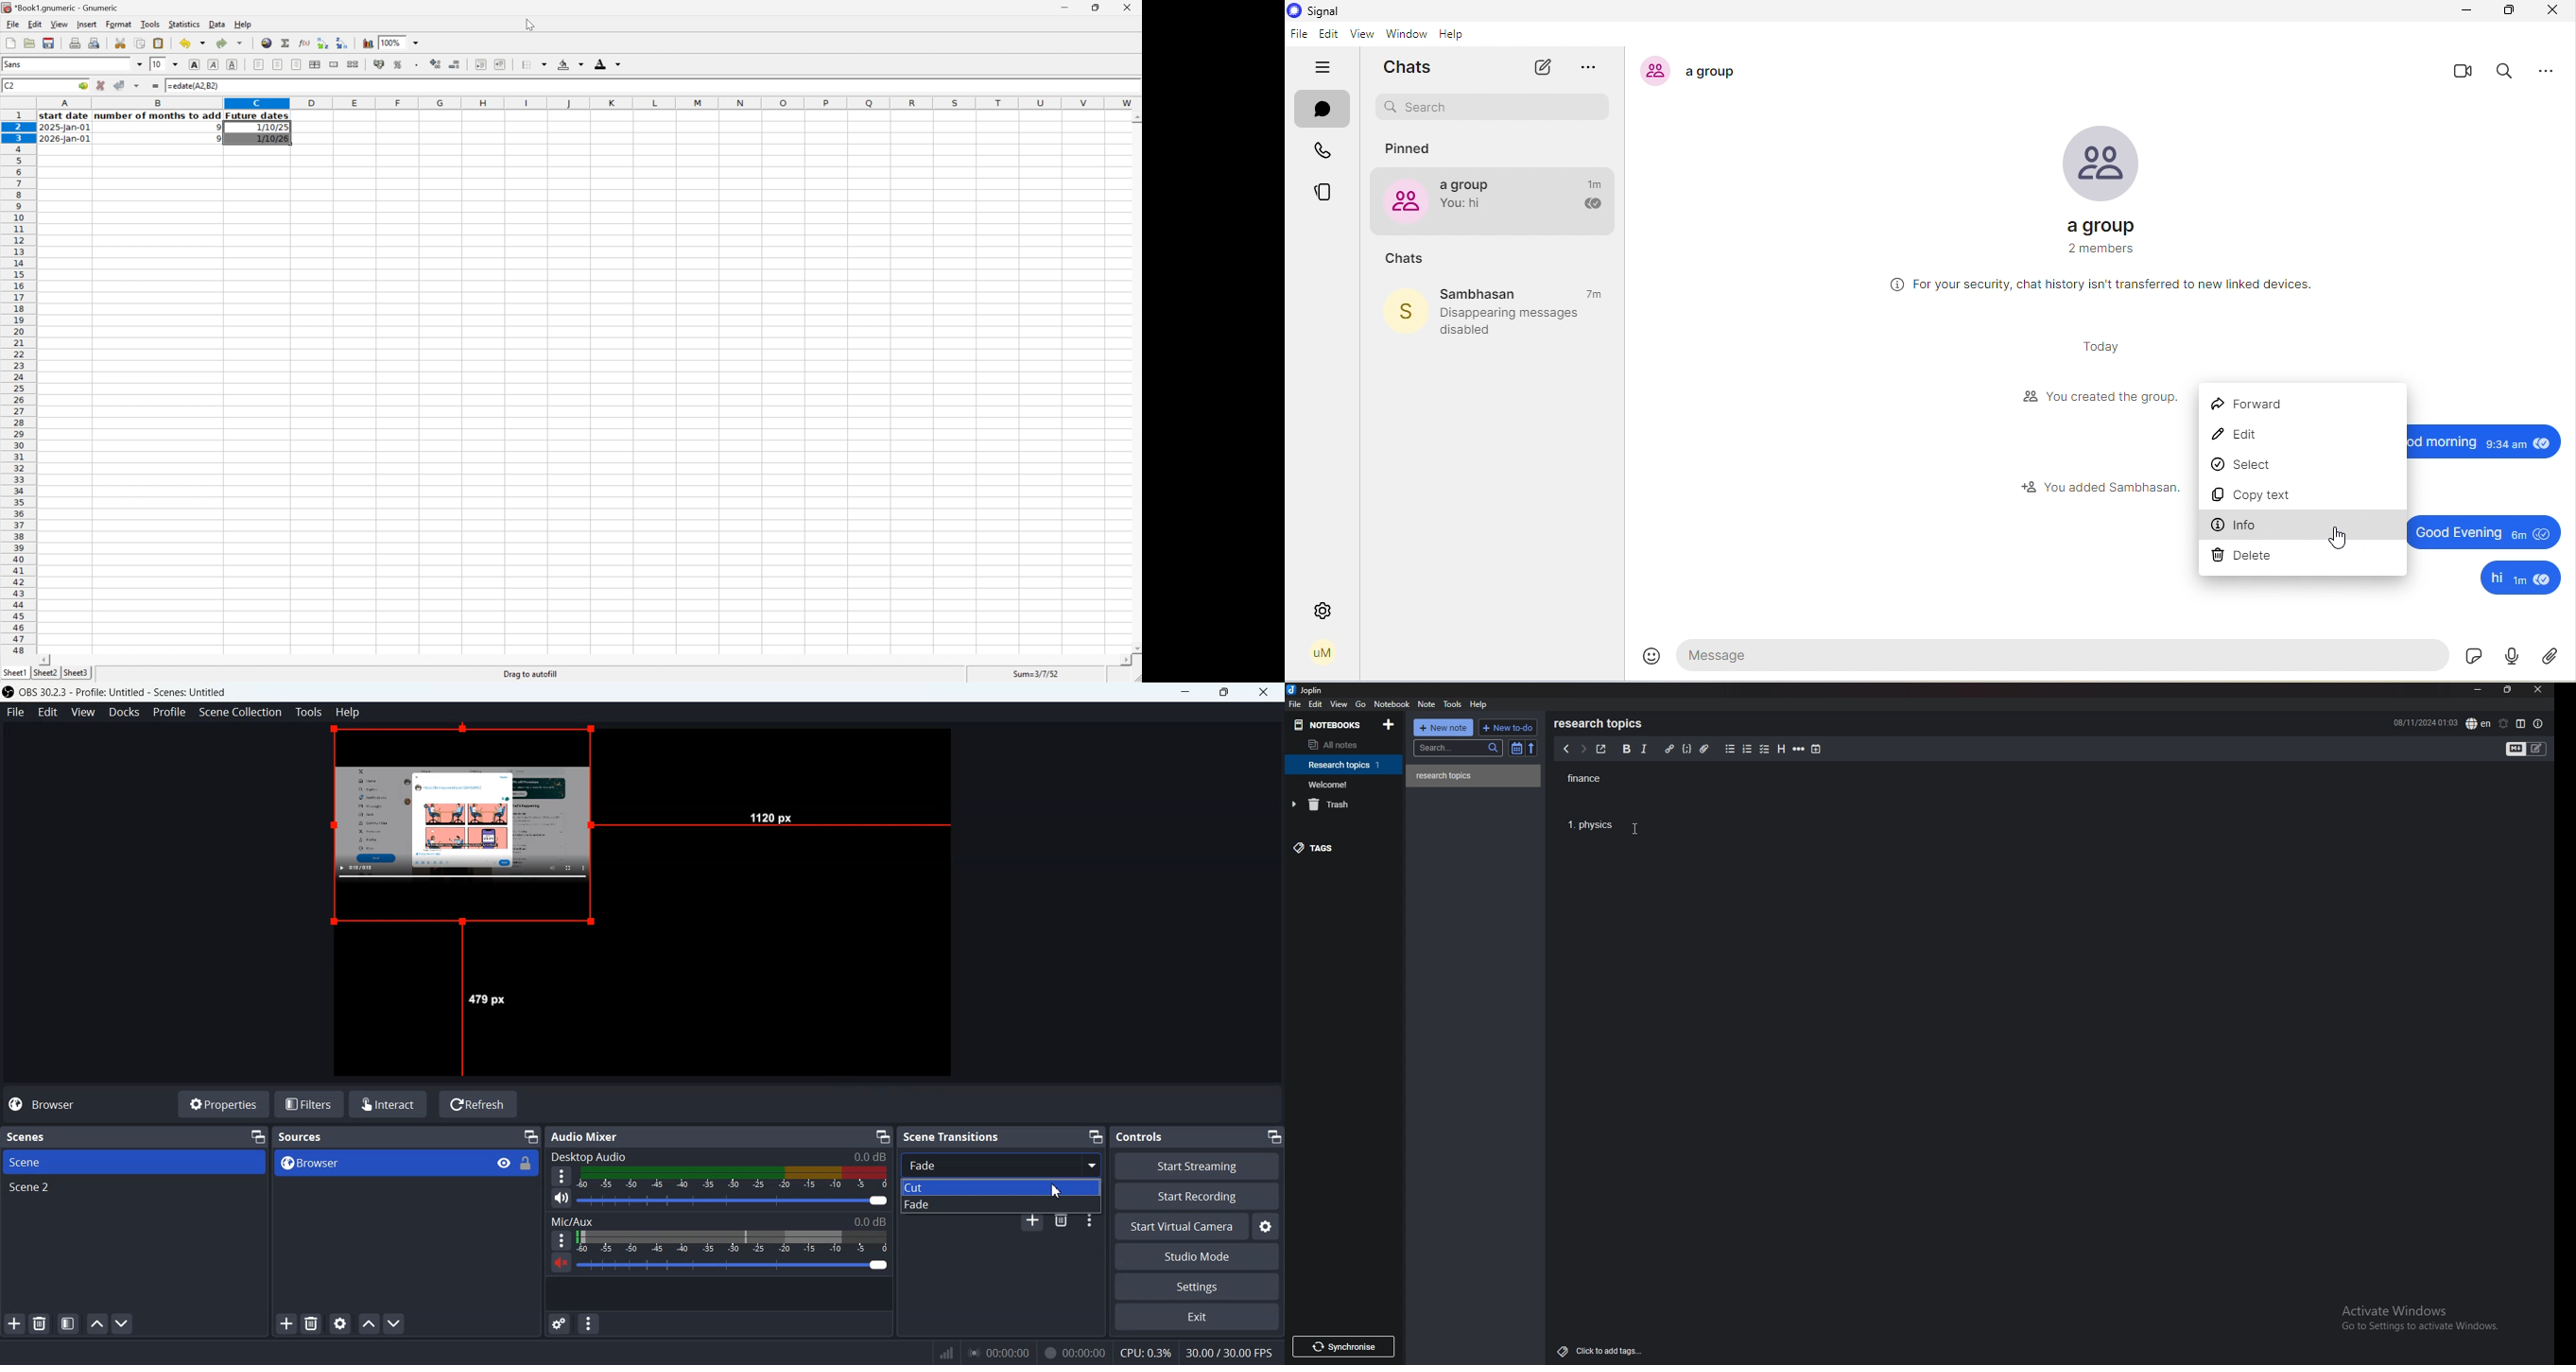 The width and height of the screenshot is (2576, 1372). Describe the element at coordinates (1002, 1190) in the screenshot. I see `Cut` at that location.